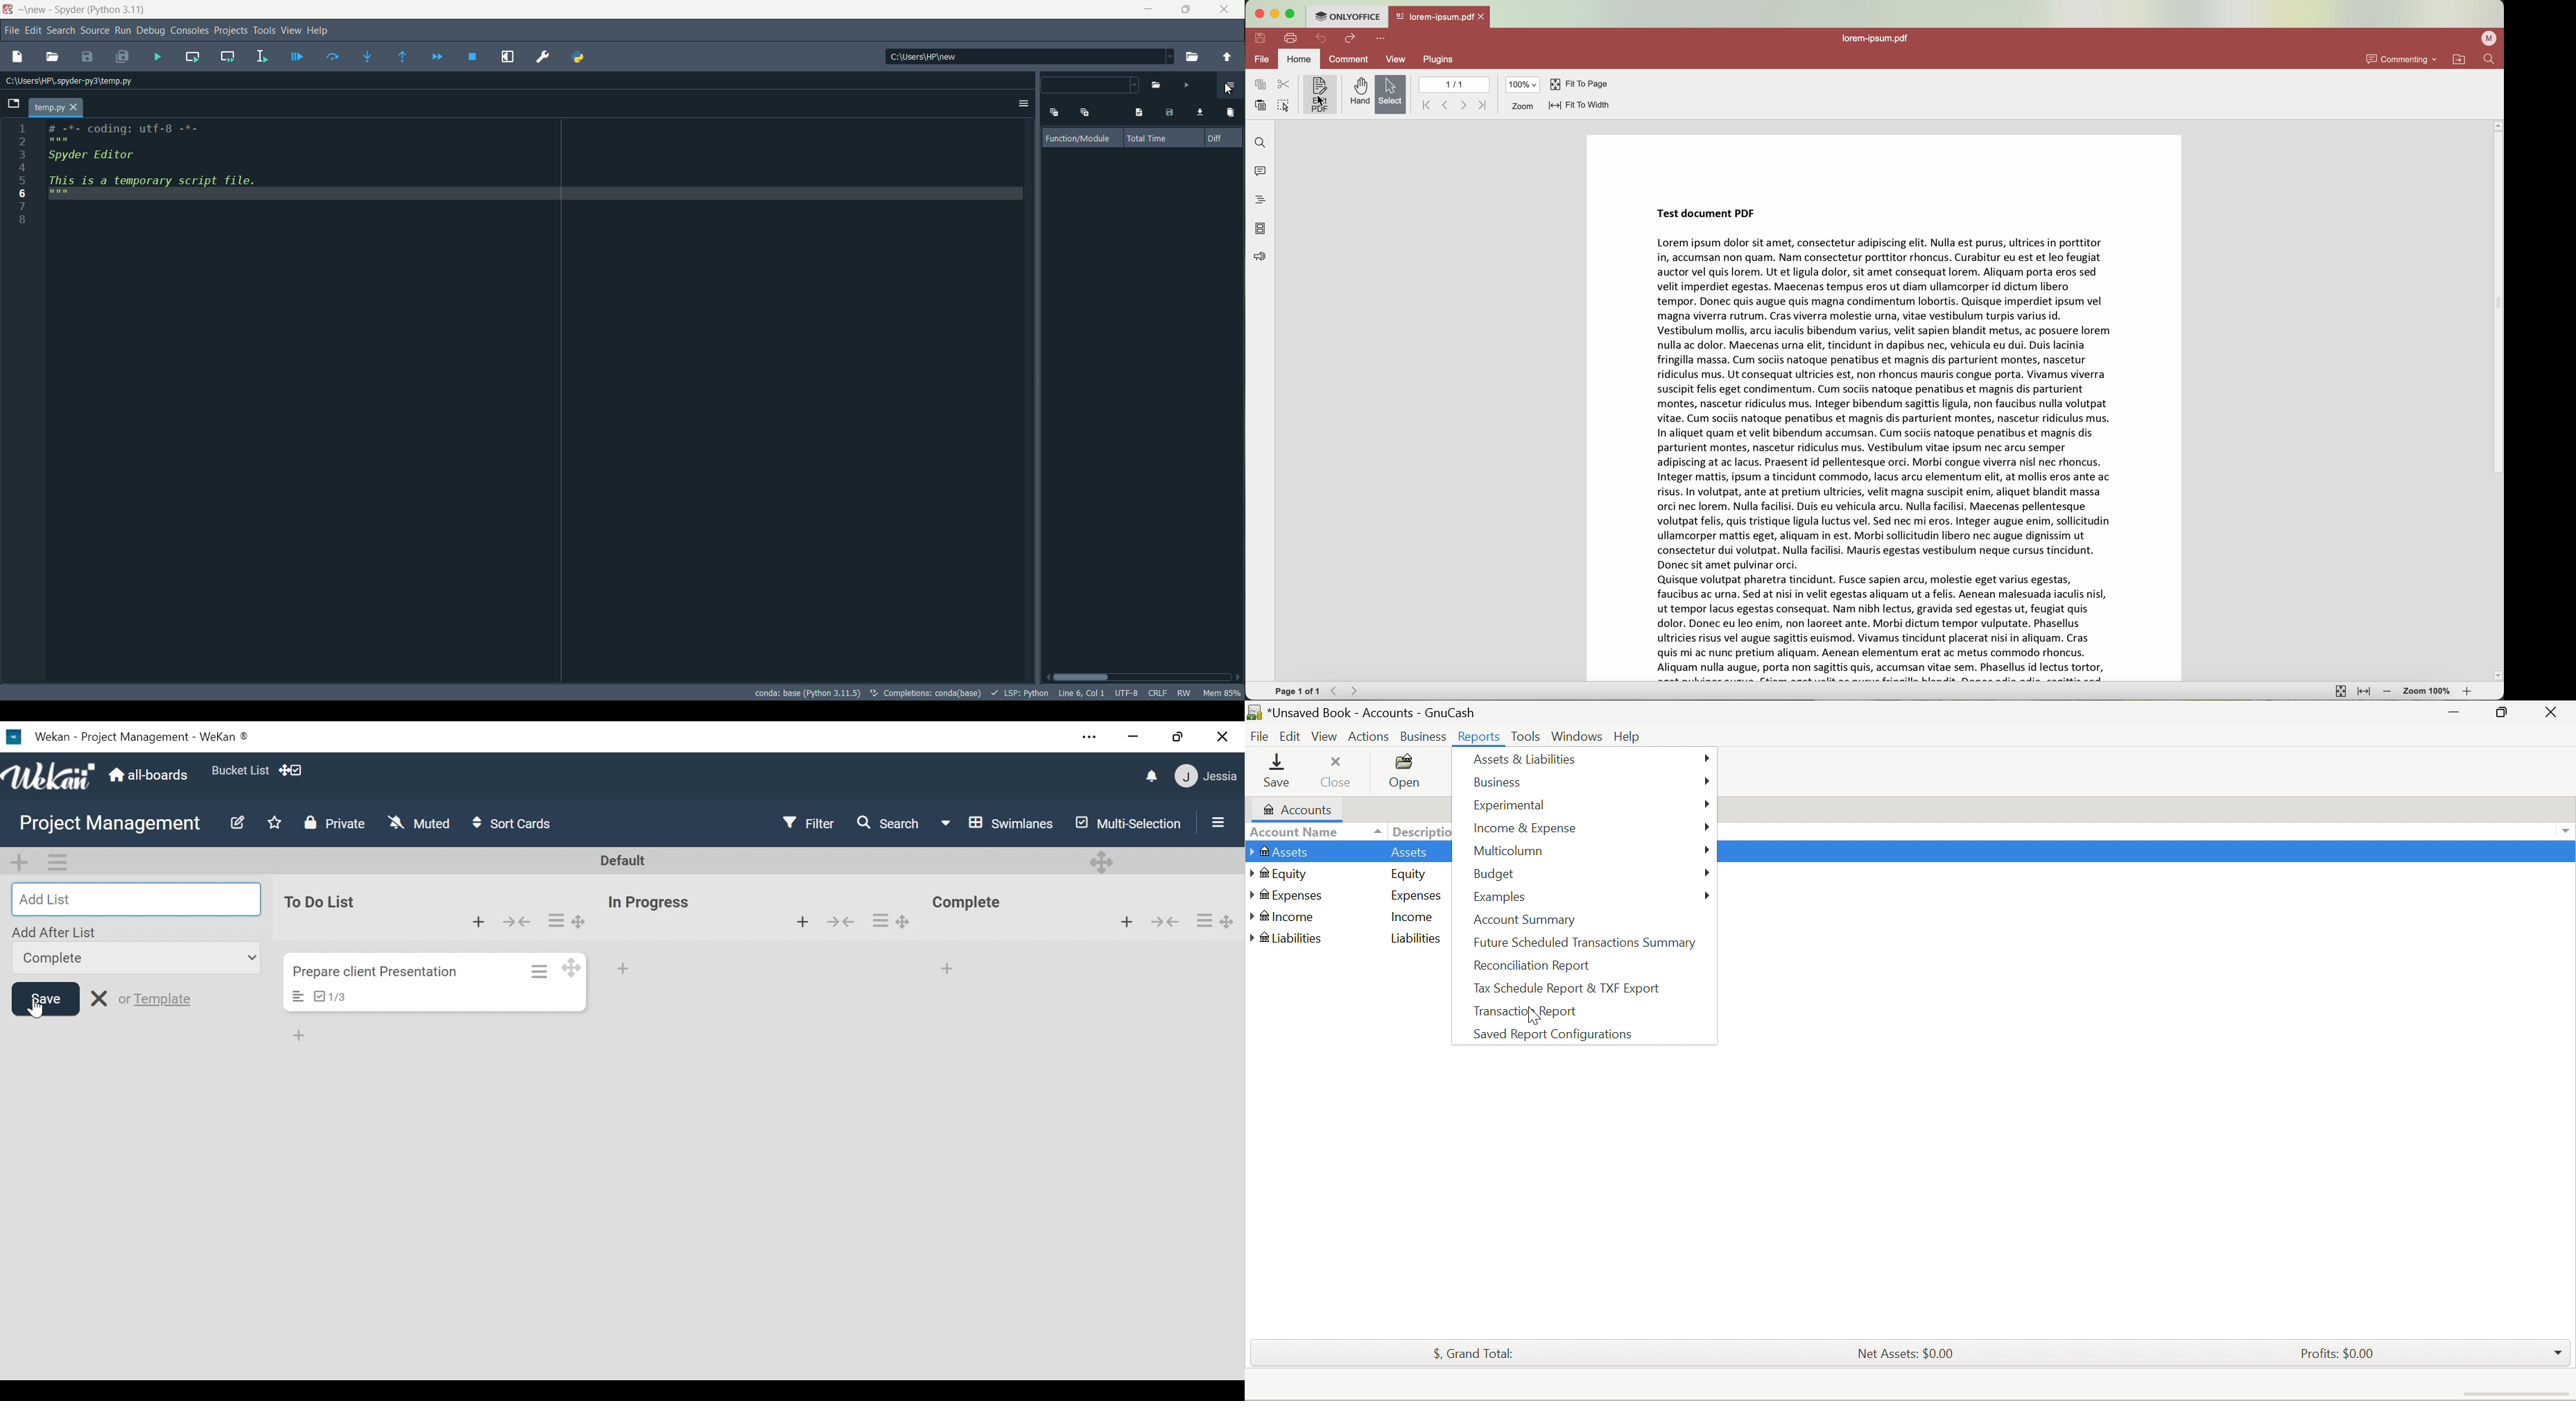  I want to click on Add Crad to the bottom of the list, so click(946, 971).